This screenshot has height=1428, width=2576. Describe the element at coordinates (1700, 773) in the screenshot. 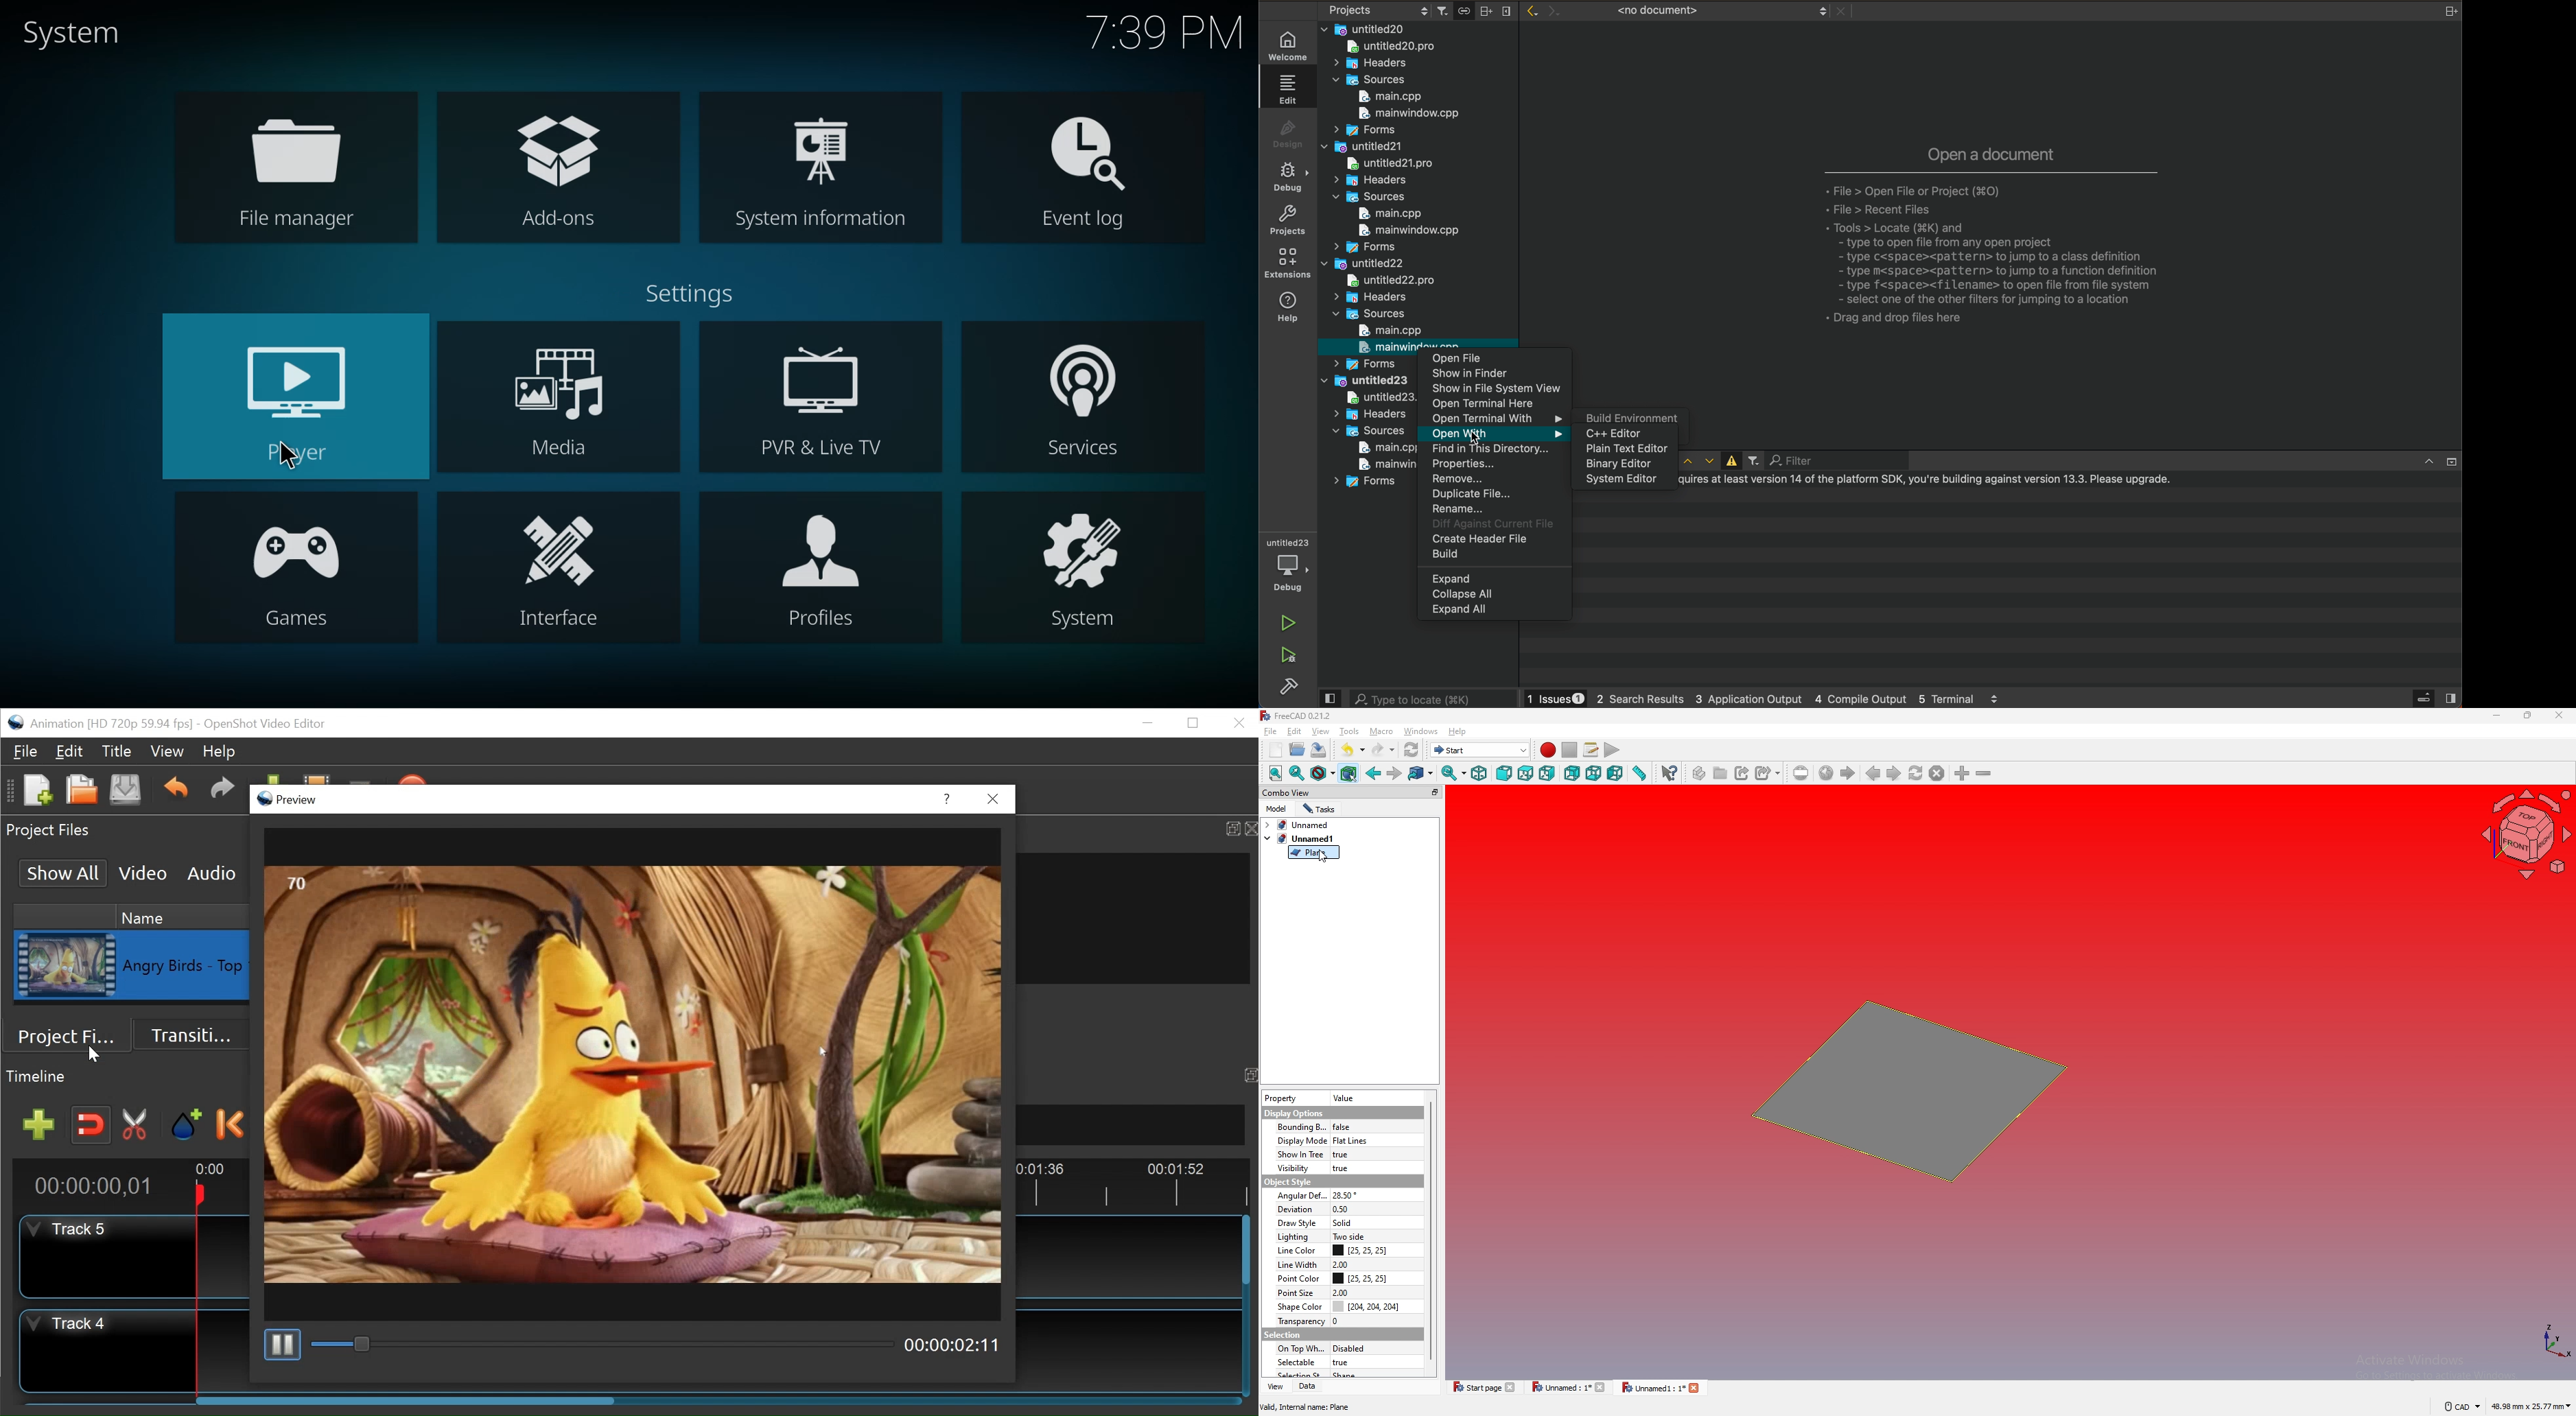

I see `create part` at that location.